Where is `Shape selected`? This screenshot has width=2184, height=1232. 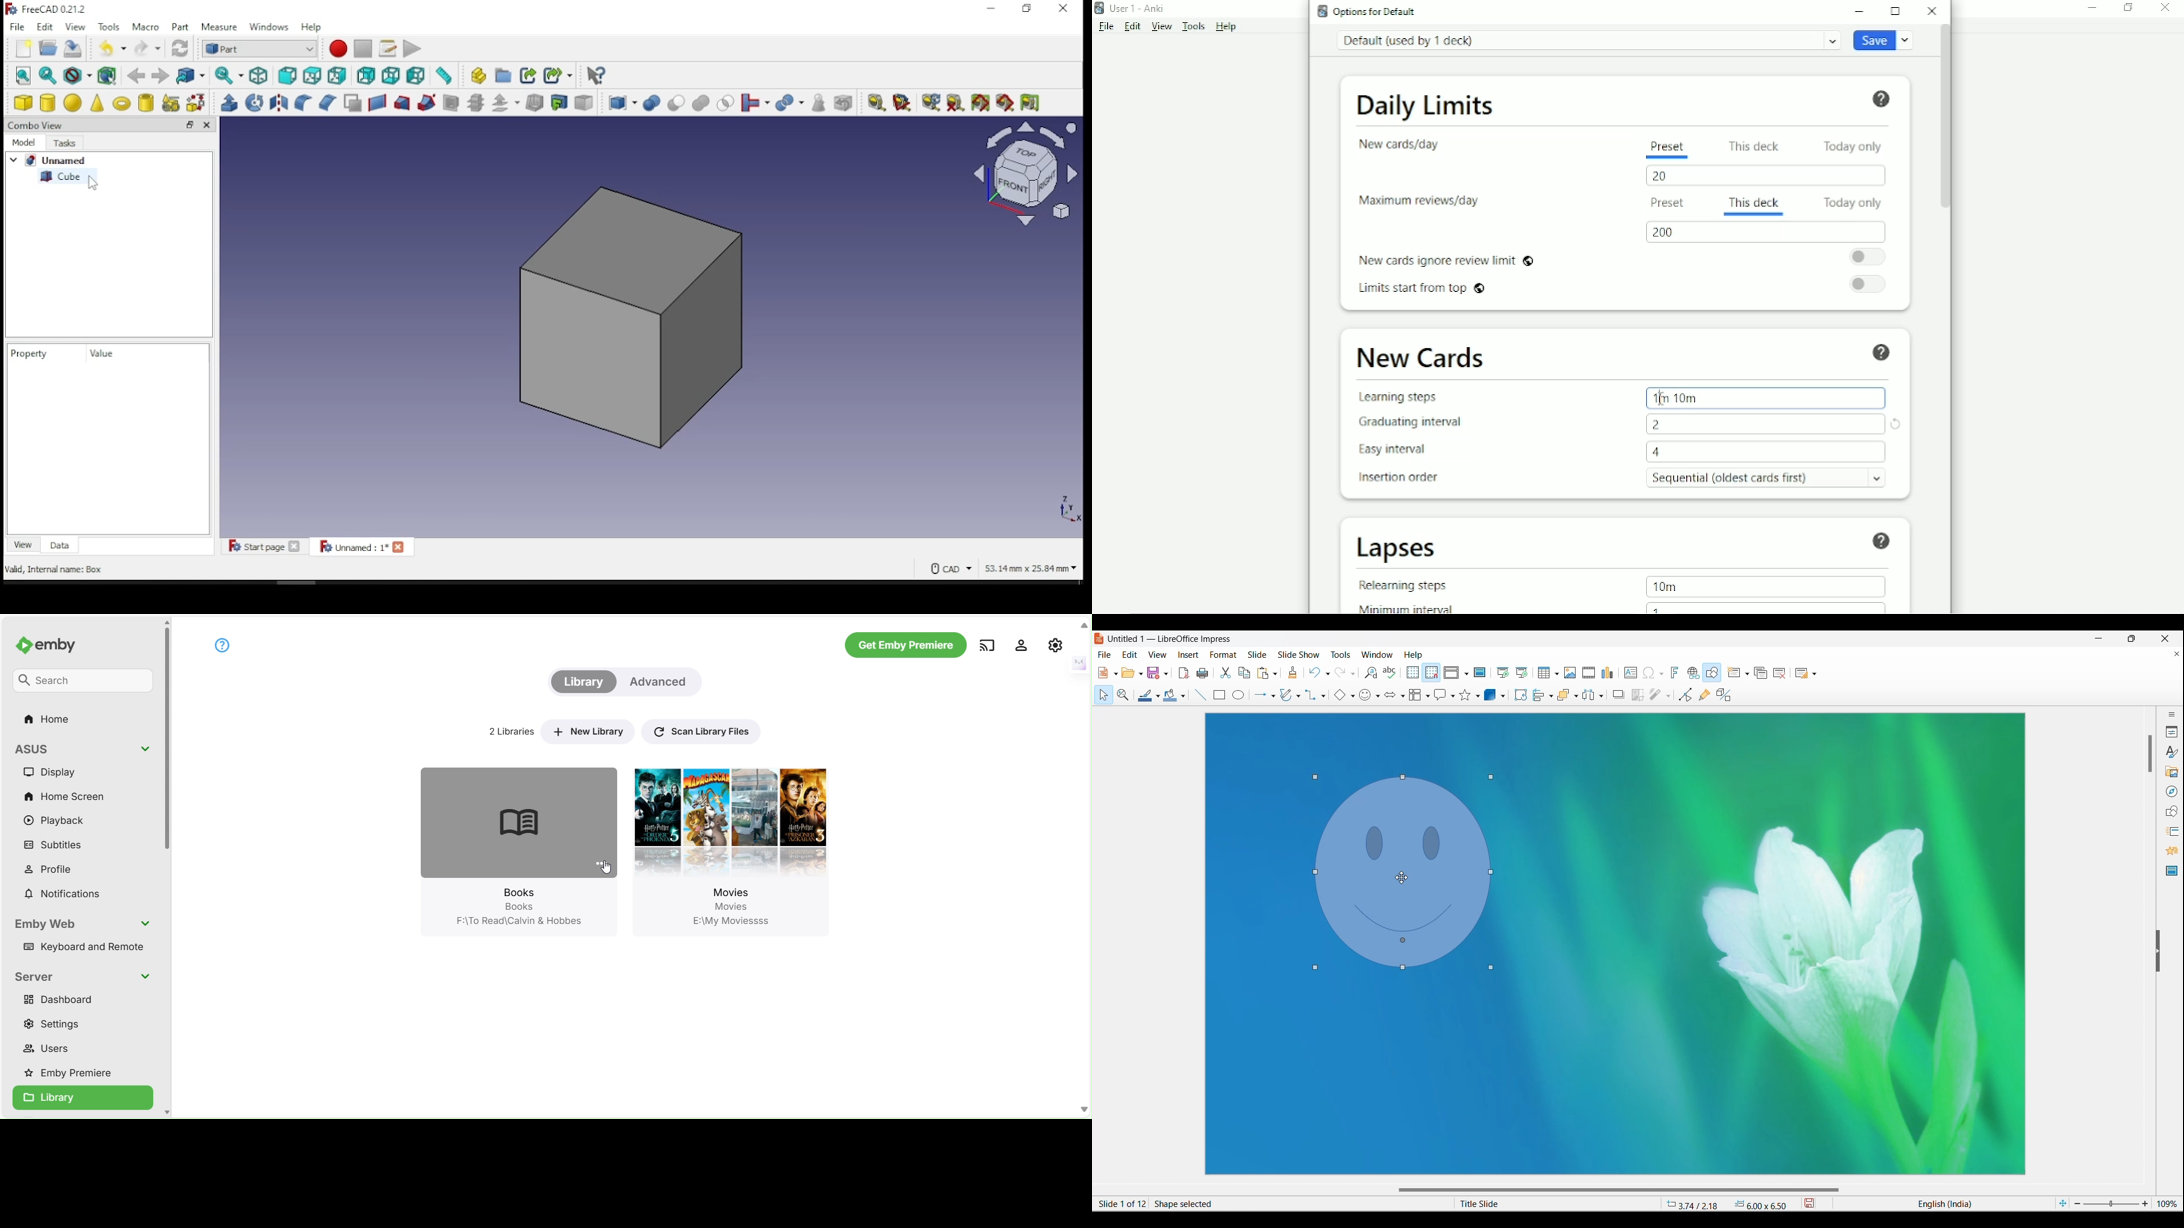 Shape selected is located at coordinates (1272, 1204).